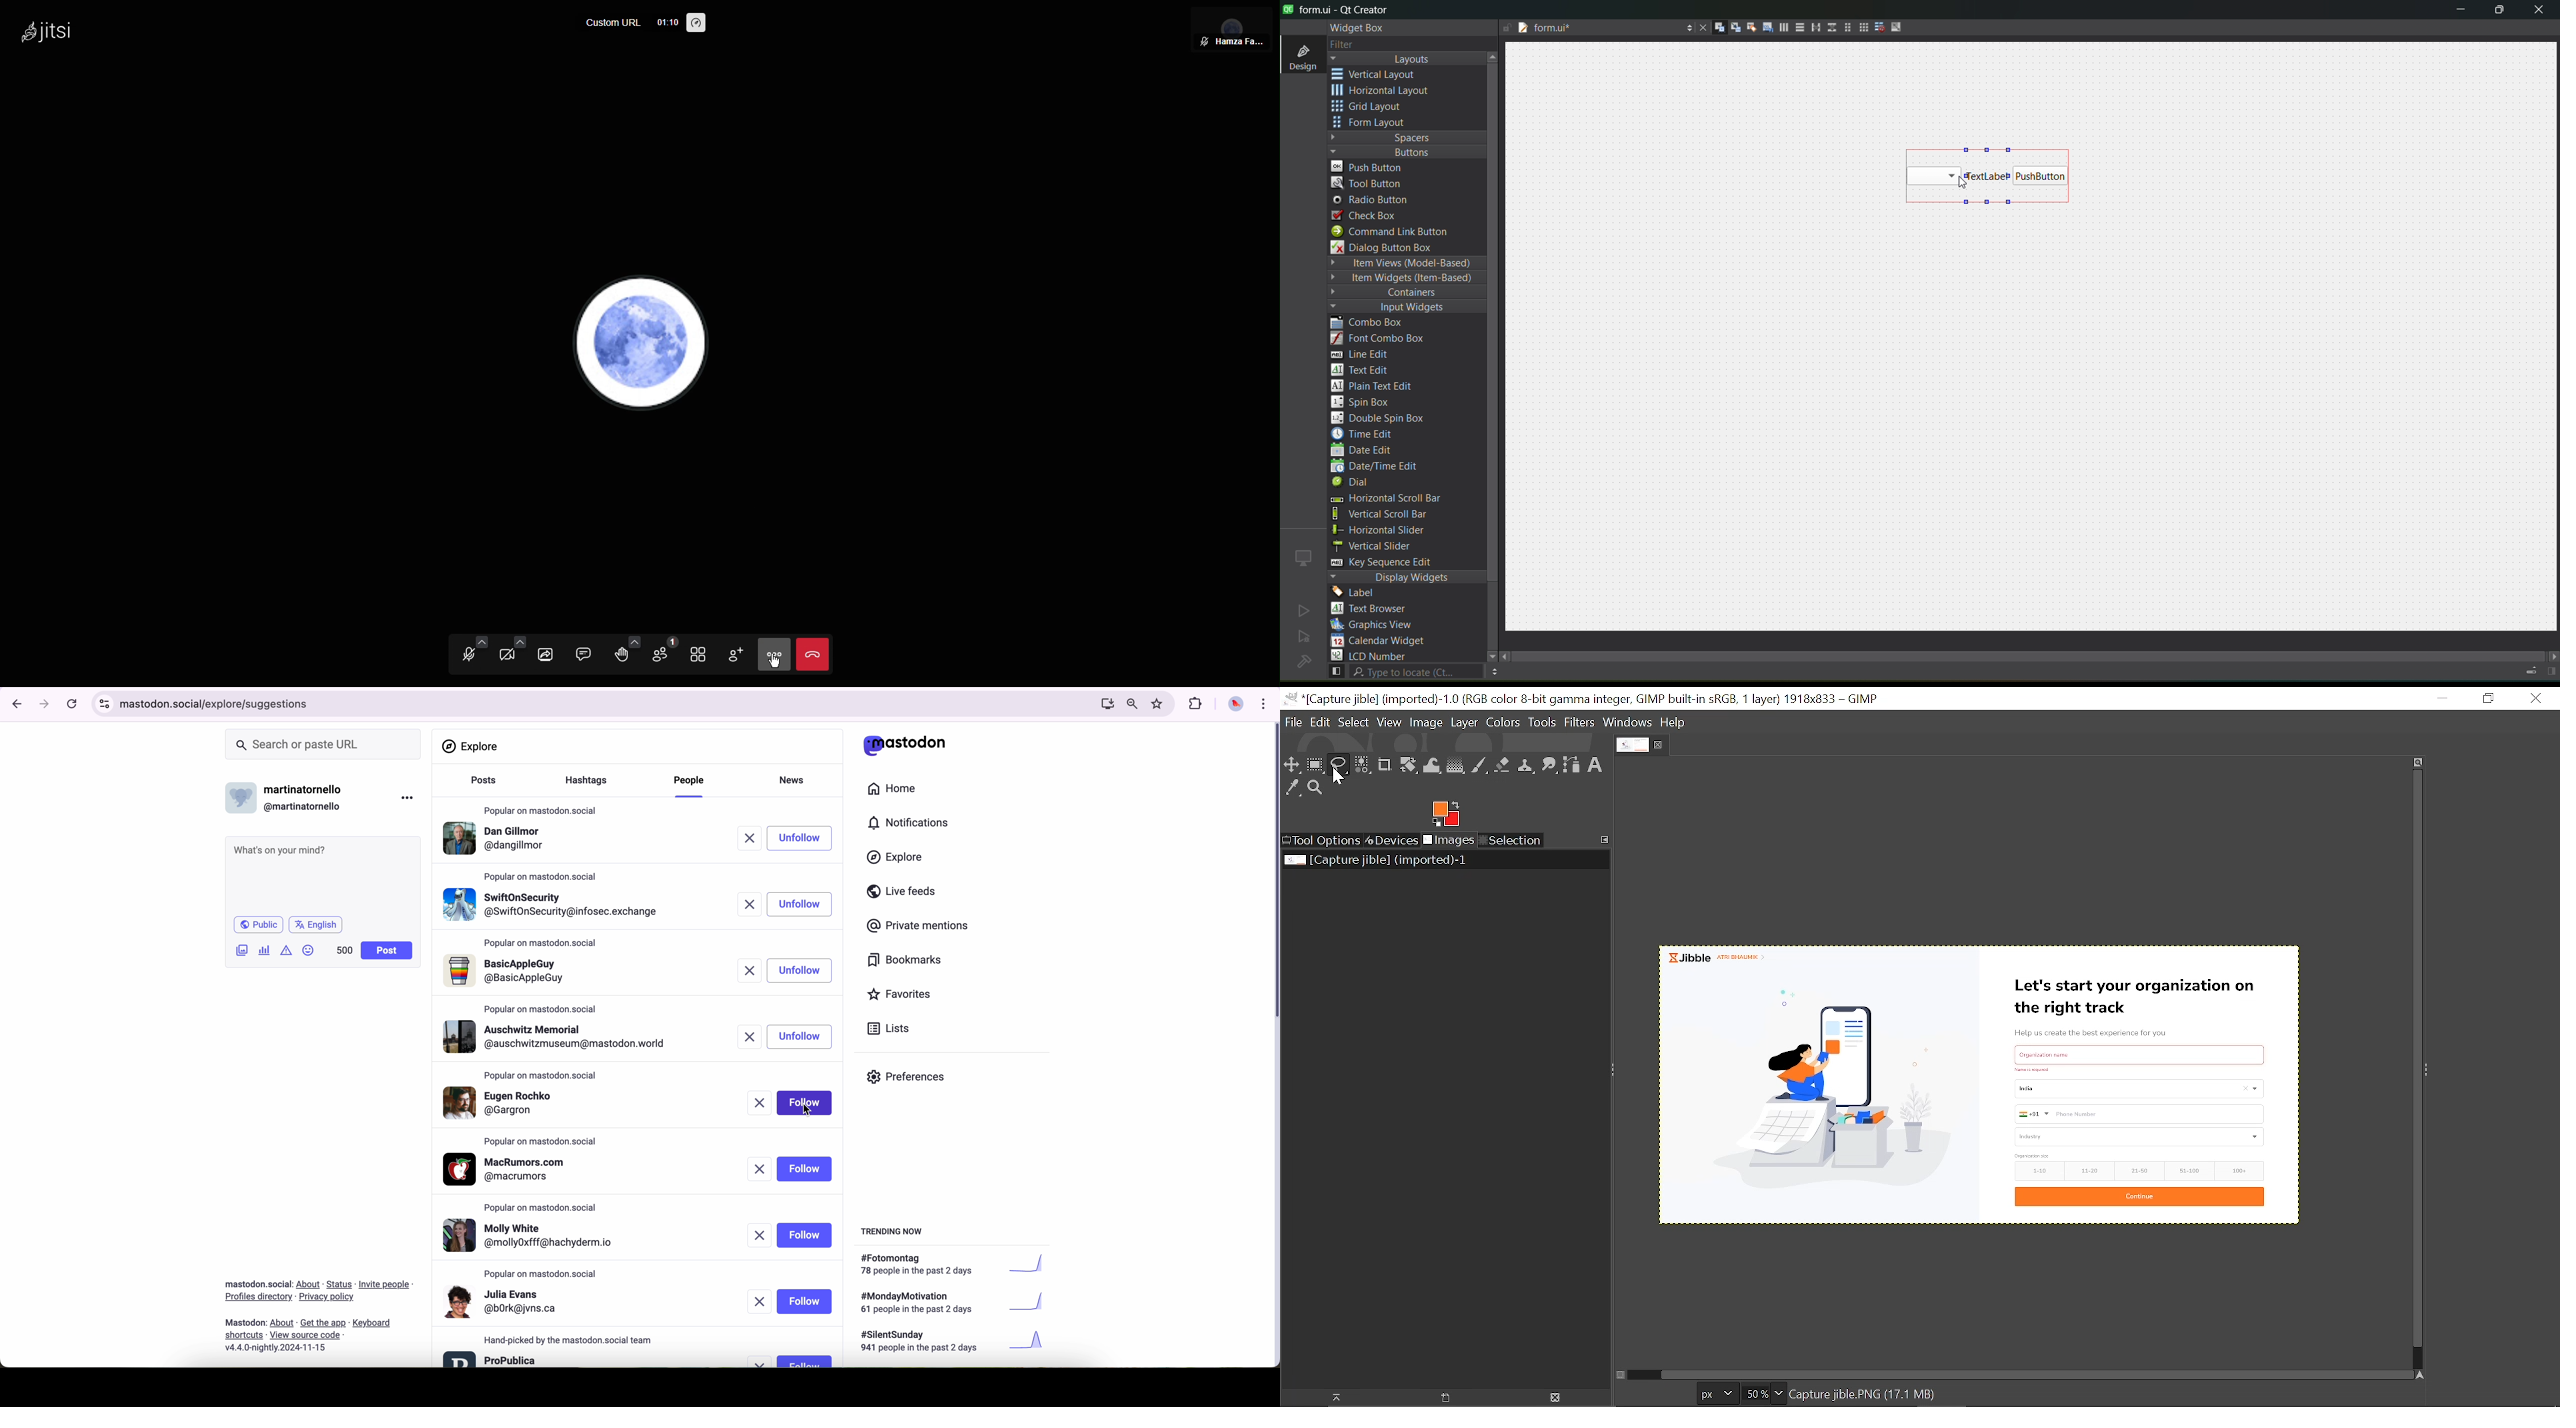 This screenshot has width=2576, height=1428. I want to click on move right, so click(2552, 658).